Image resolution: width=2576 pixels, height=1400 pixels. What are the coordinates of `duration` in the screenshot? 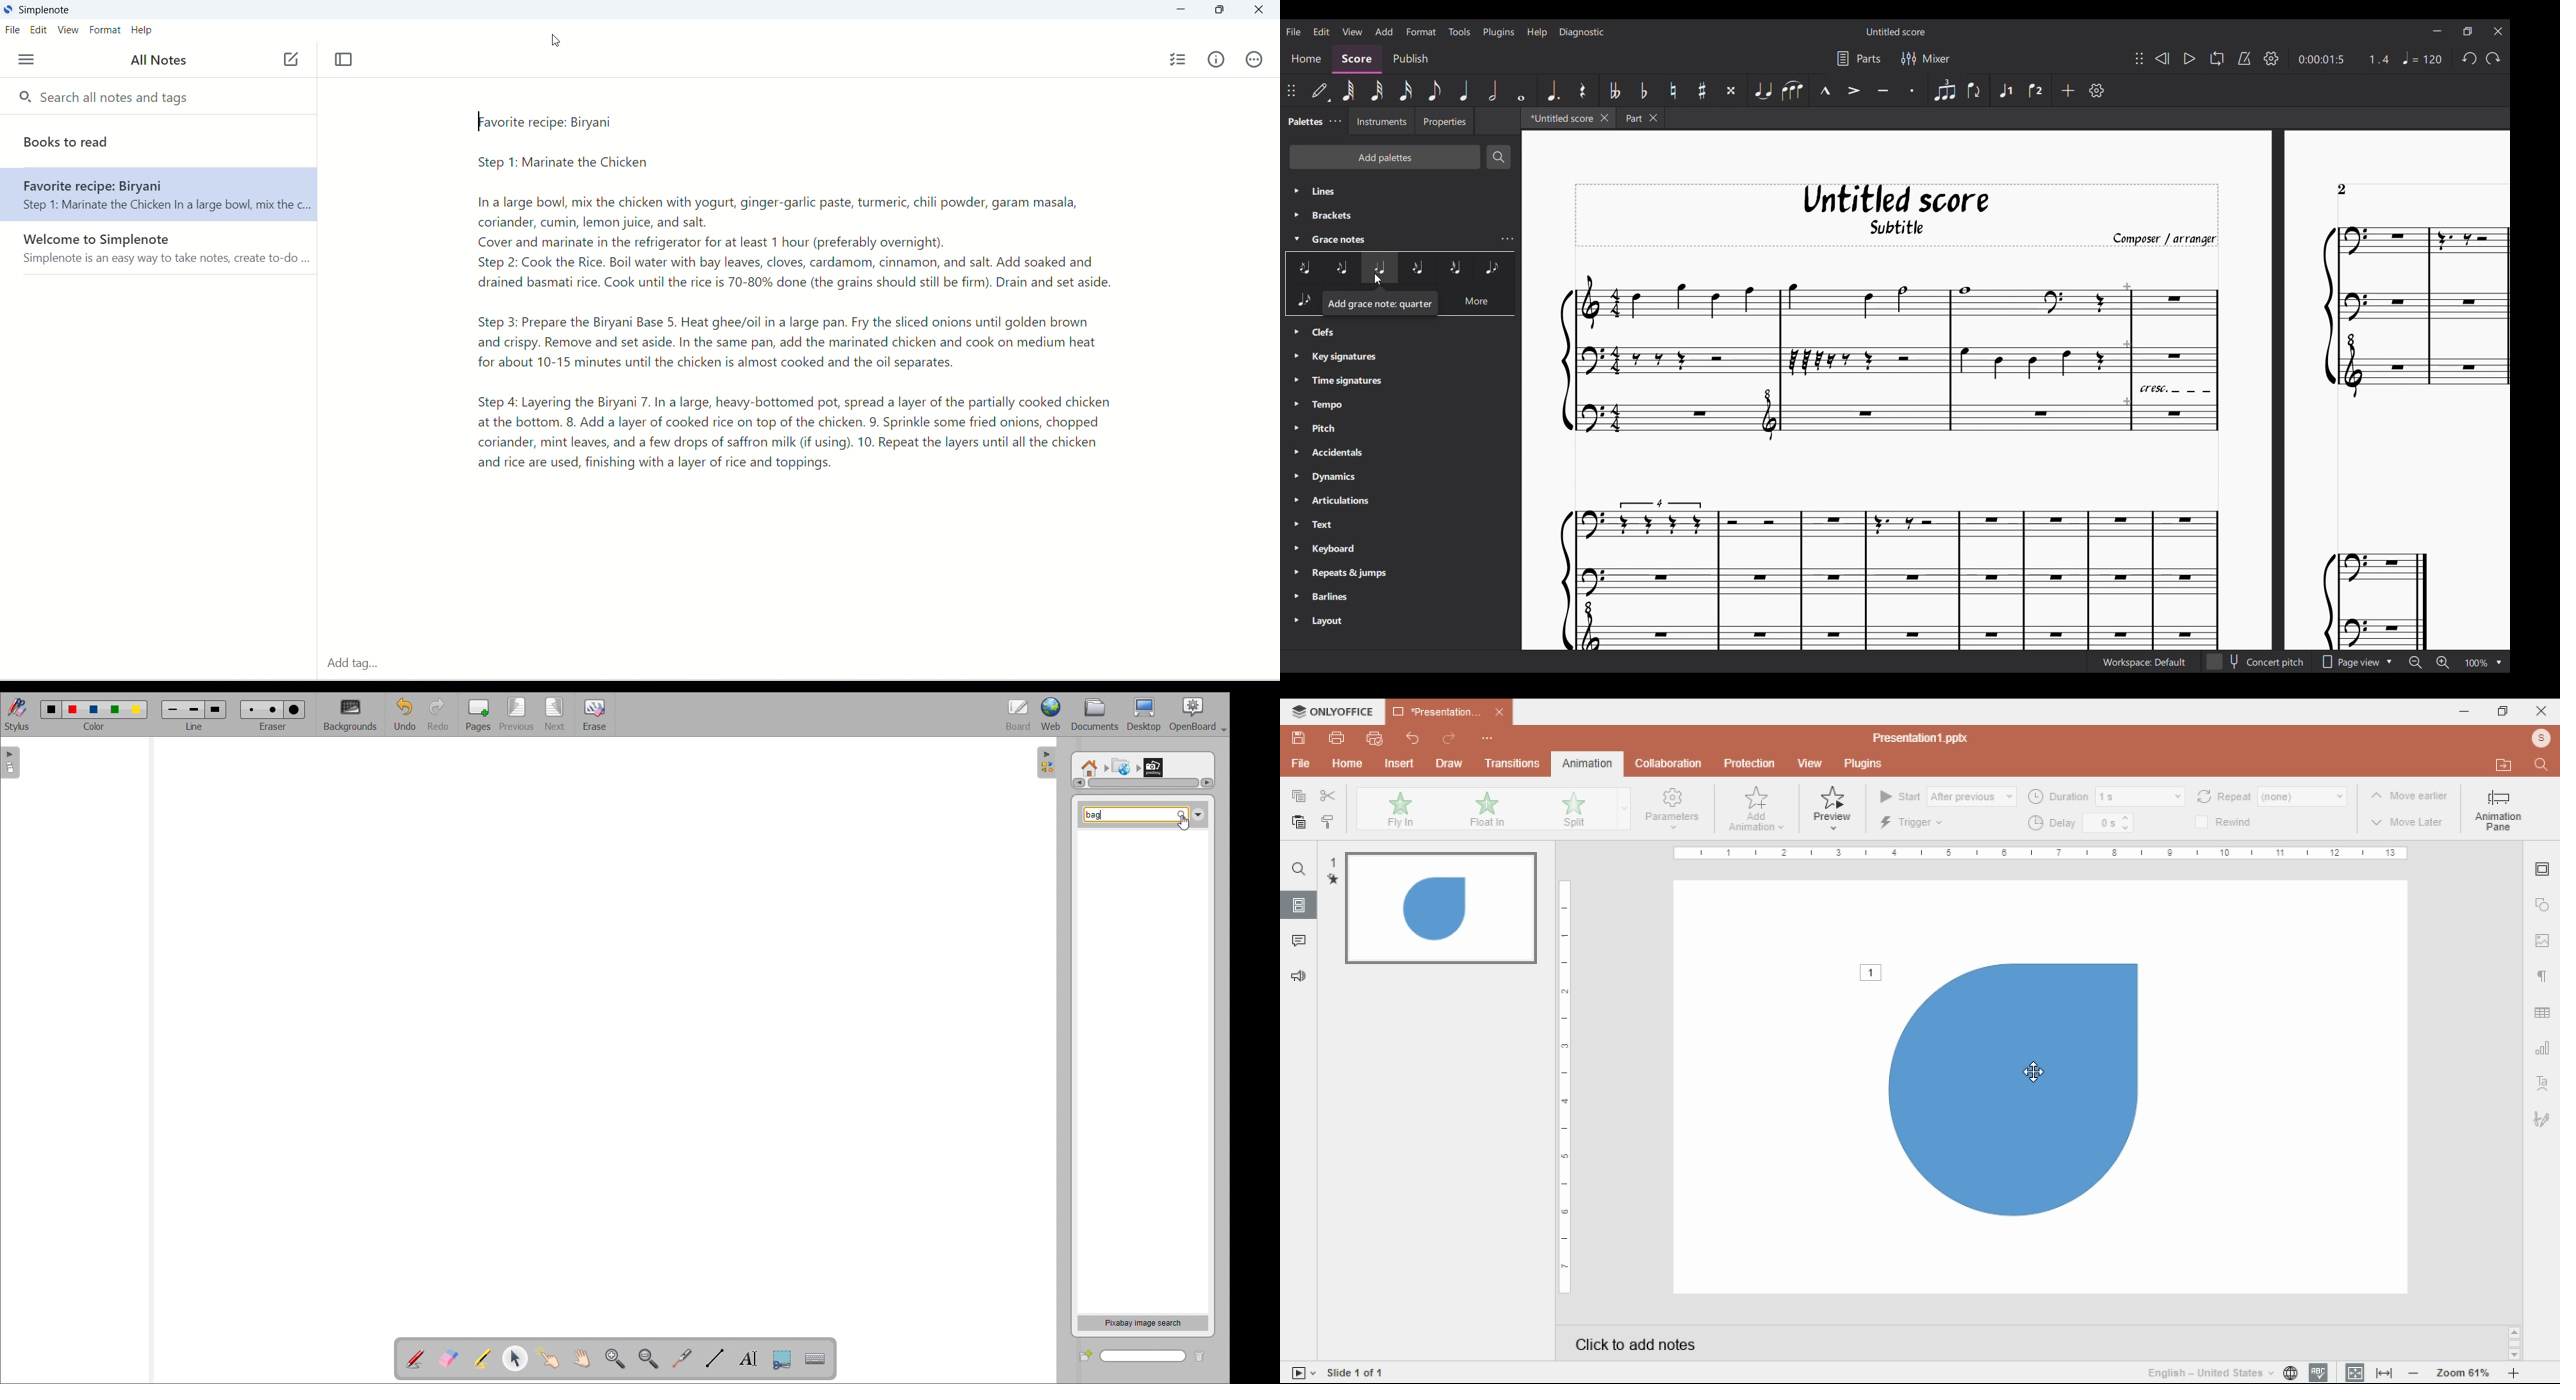 It's located at (2106, 795).